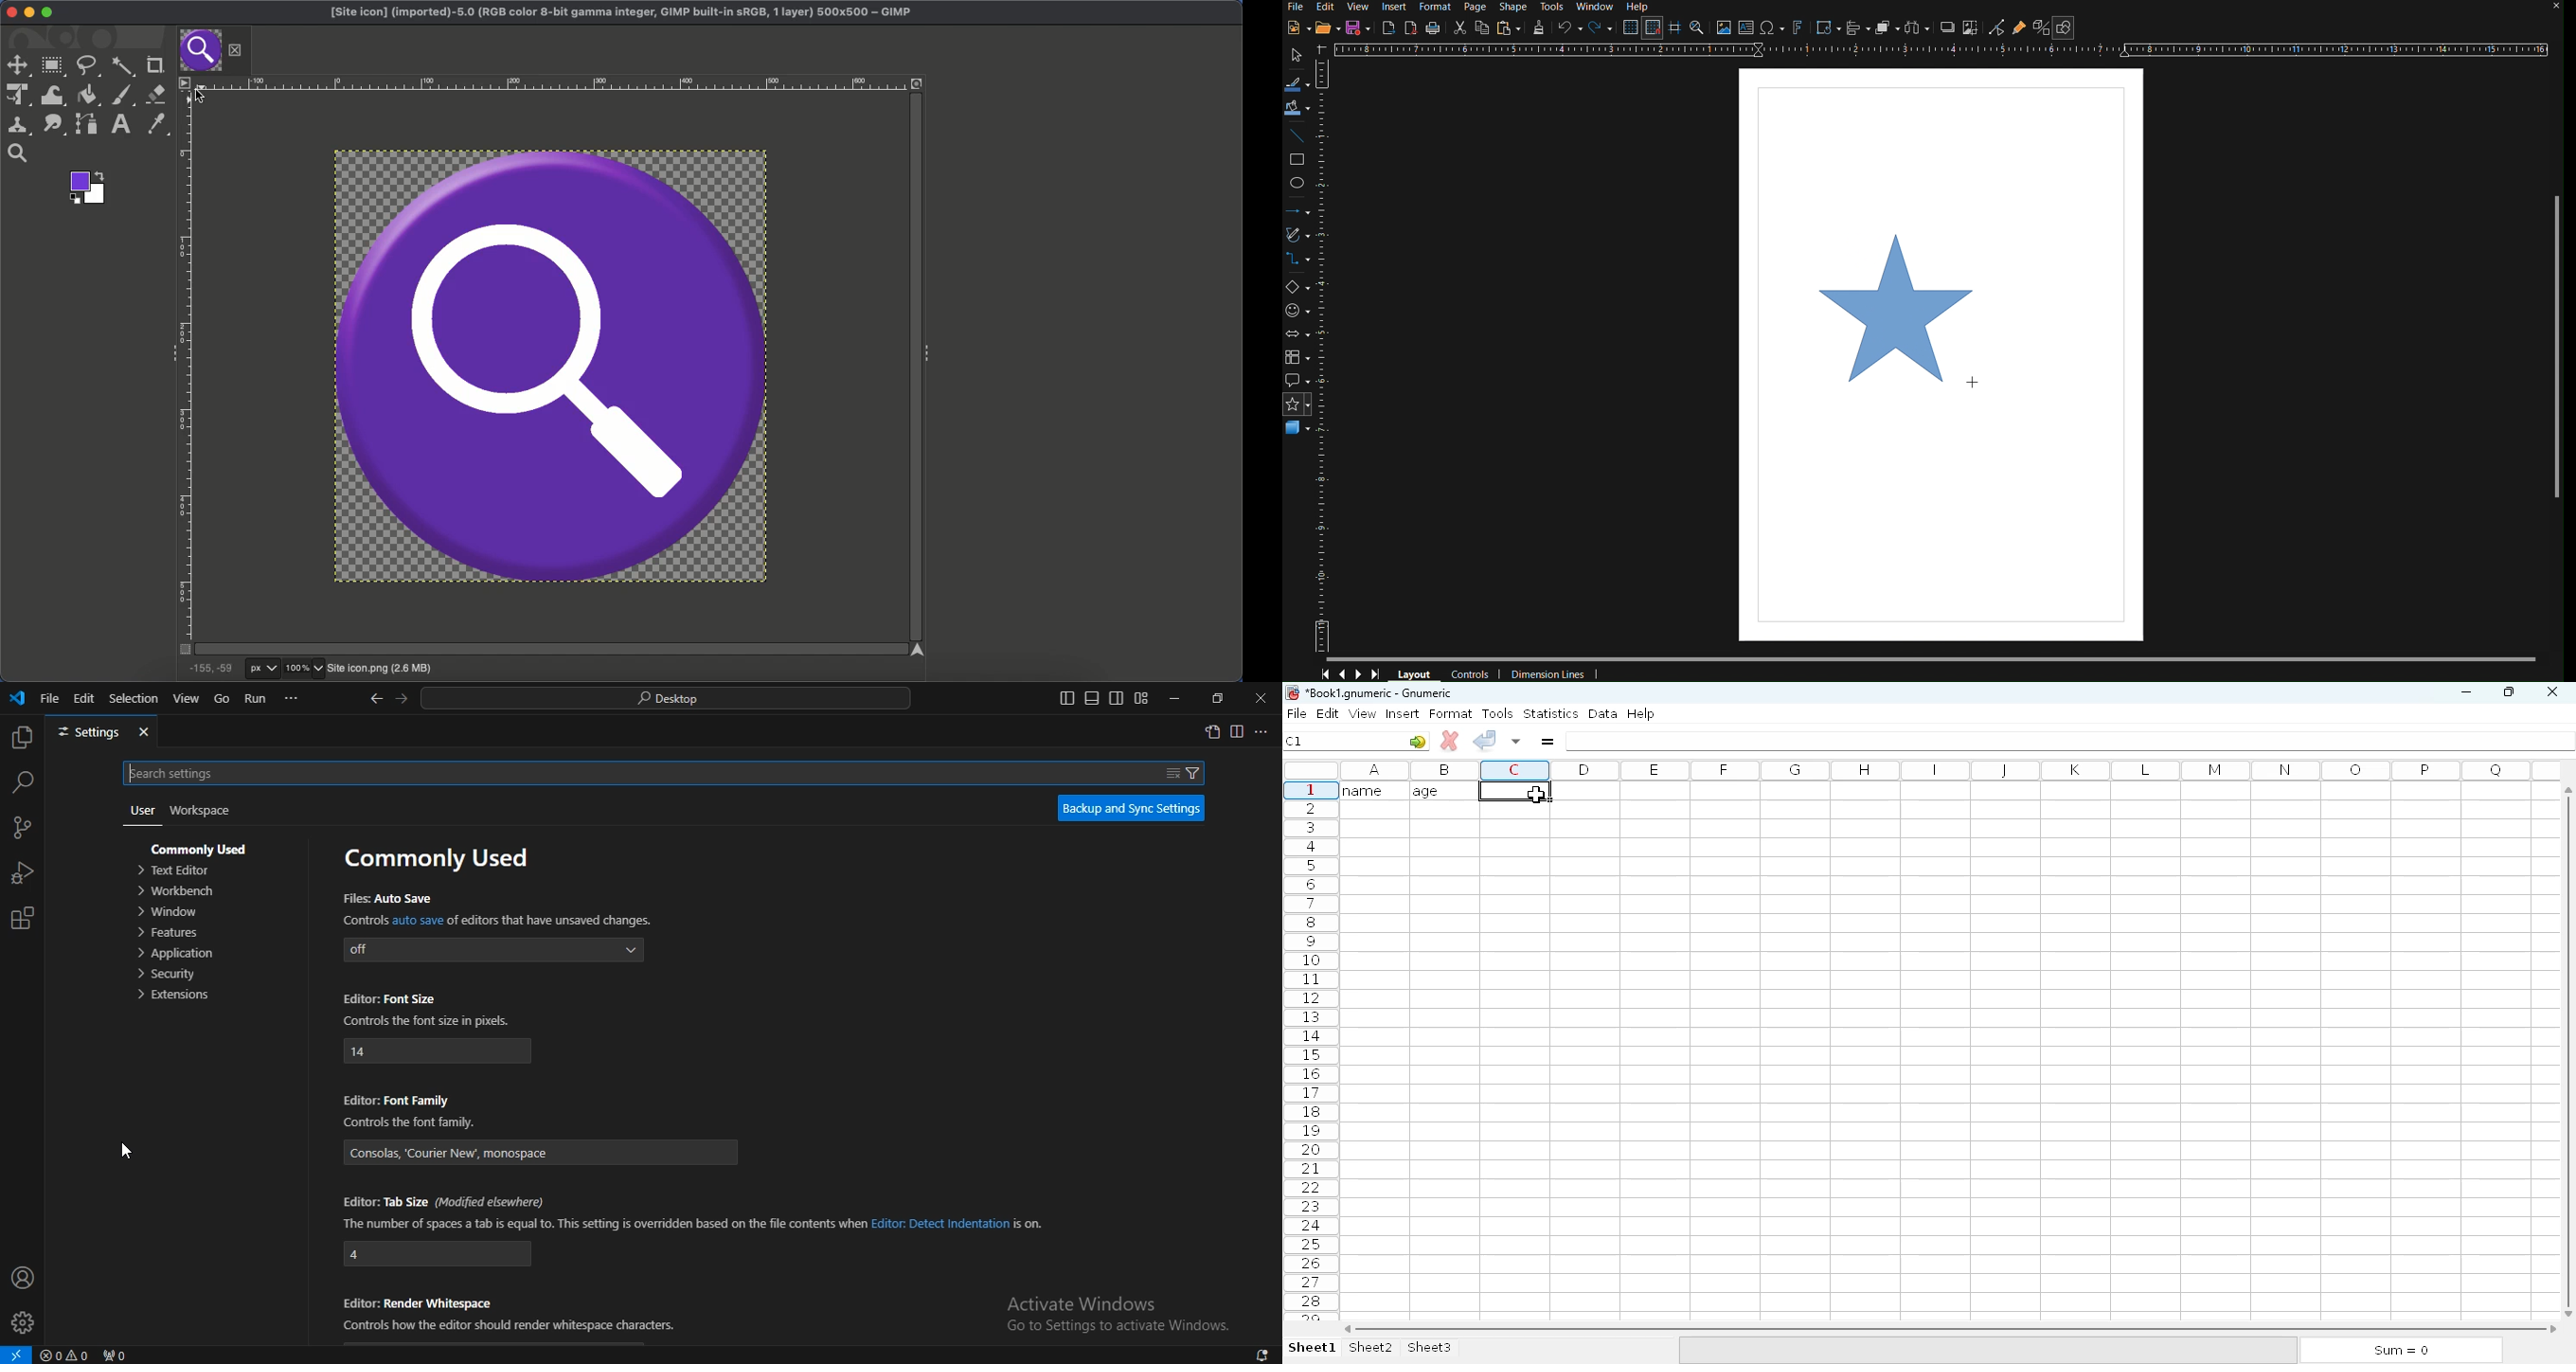 The image size is (2576, 1372). Describe the element at coordinates (1297, 713) in the screenshot. I see `file` at that location.